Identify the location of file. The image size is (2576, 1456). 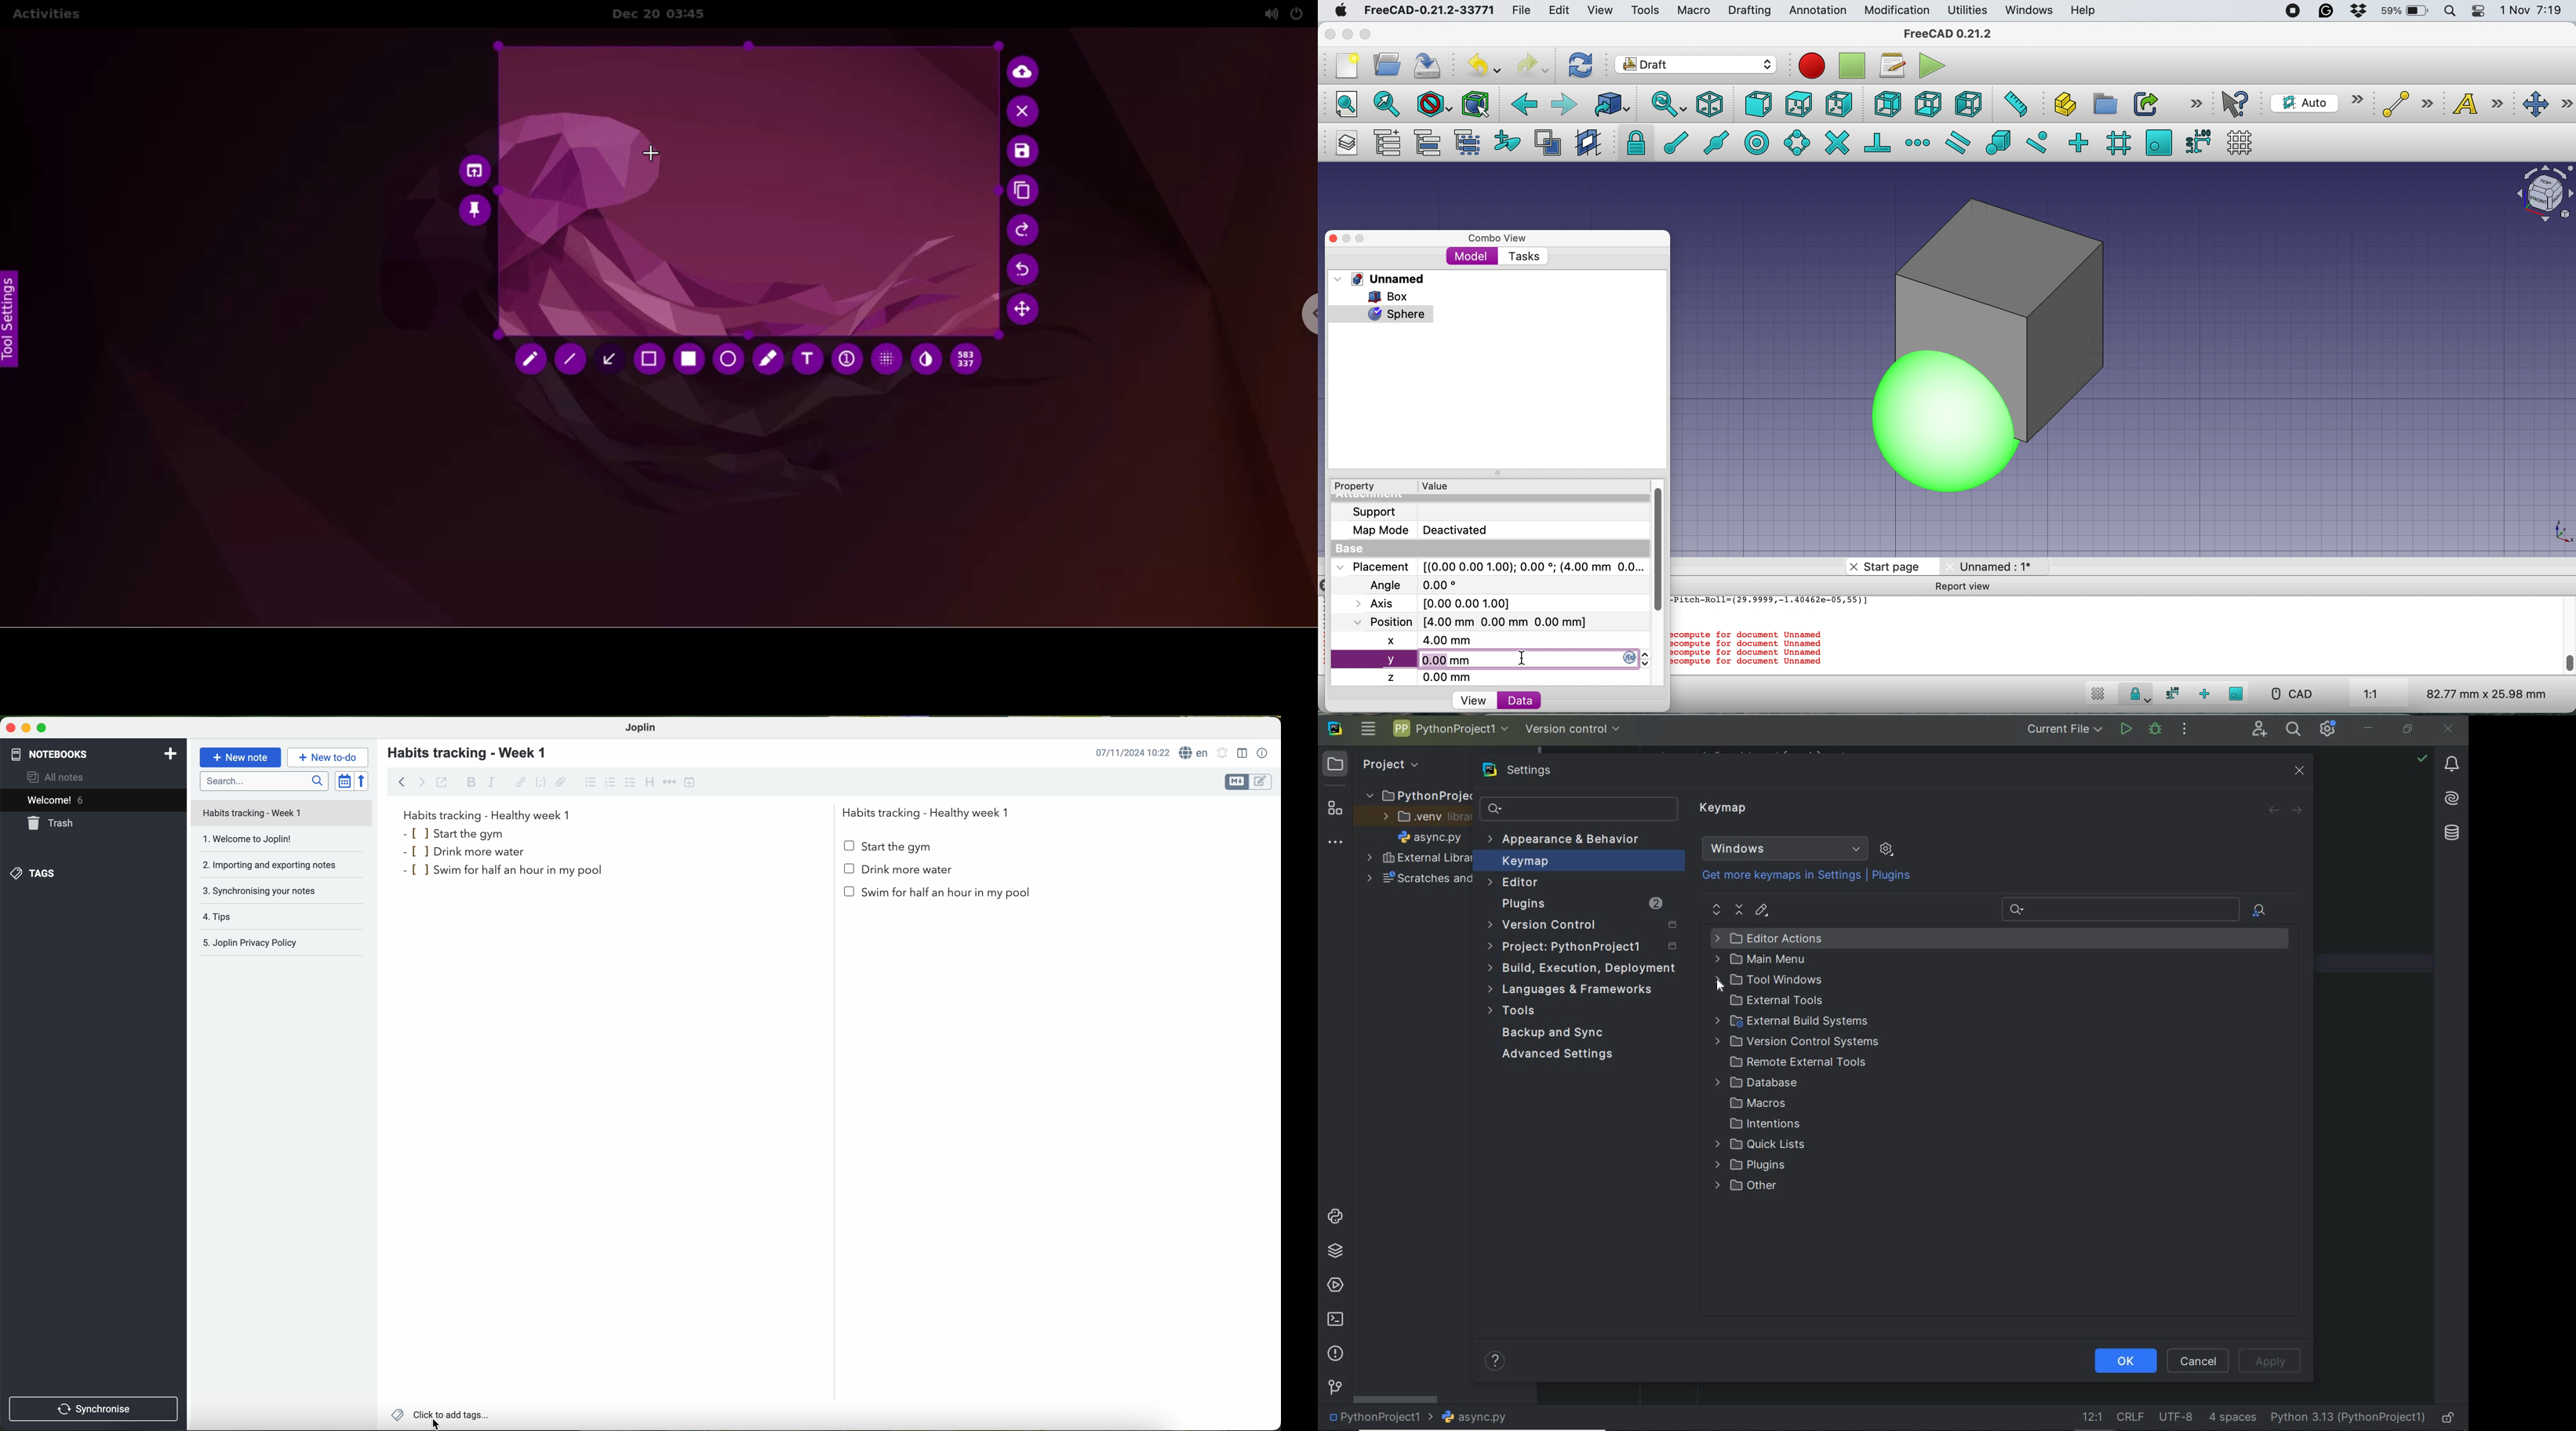
(1521, 11).